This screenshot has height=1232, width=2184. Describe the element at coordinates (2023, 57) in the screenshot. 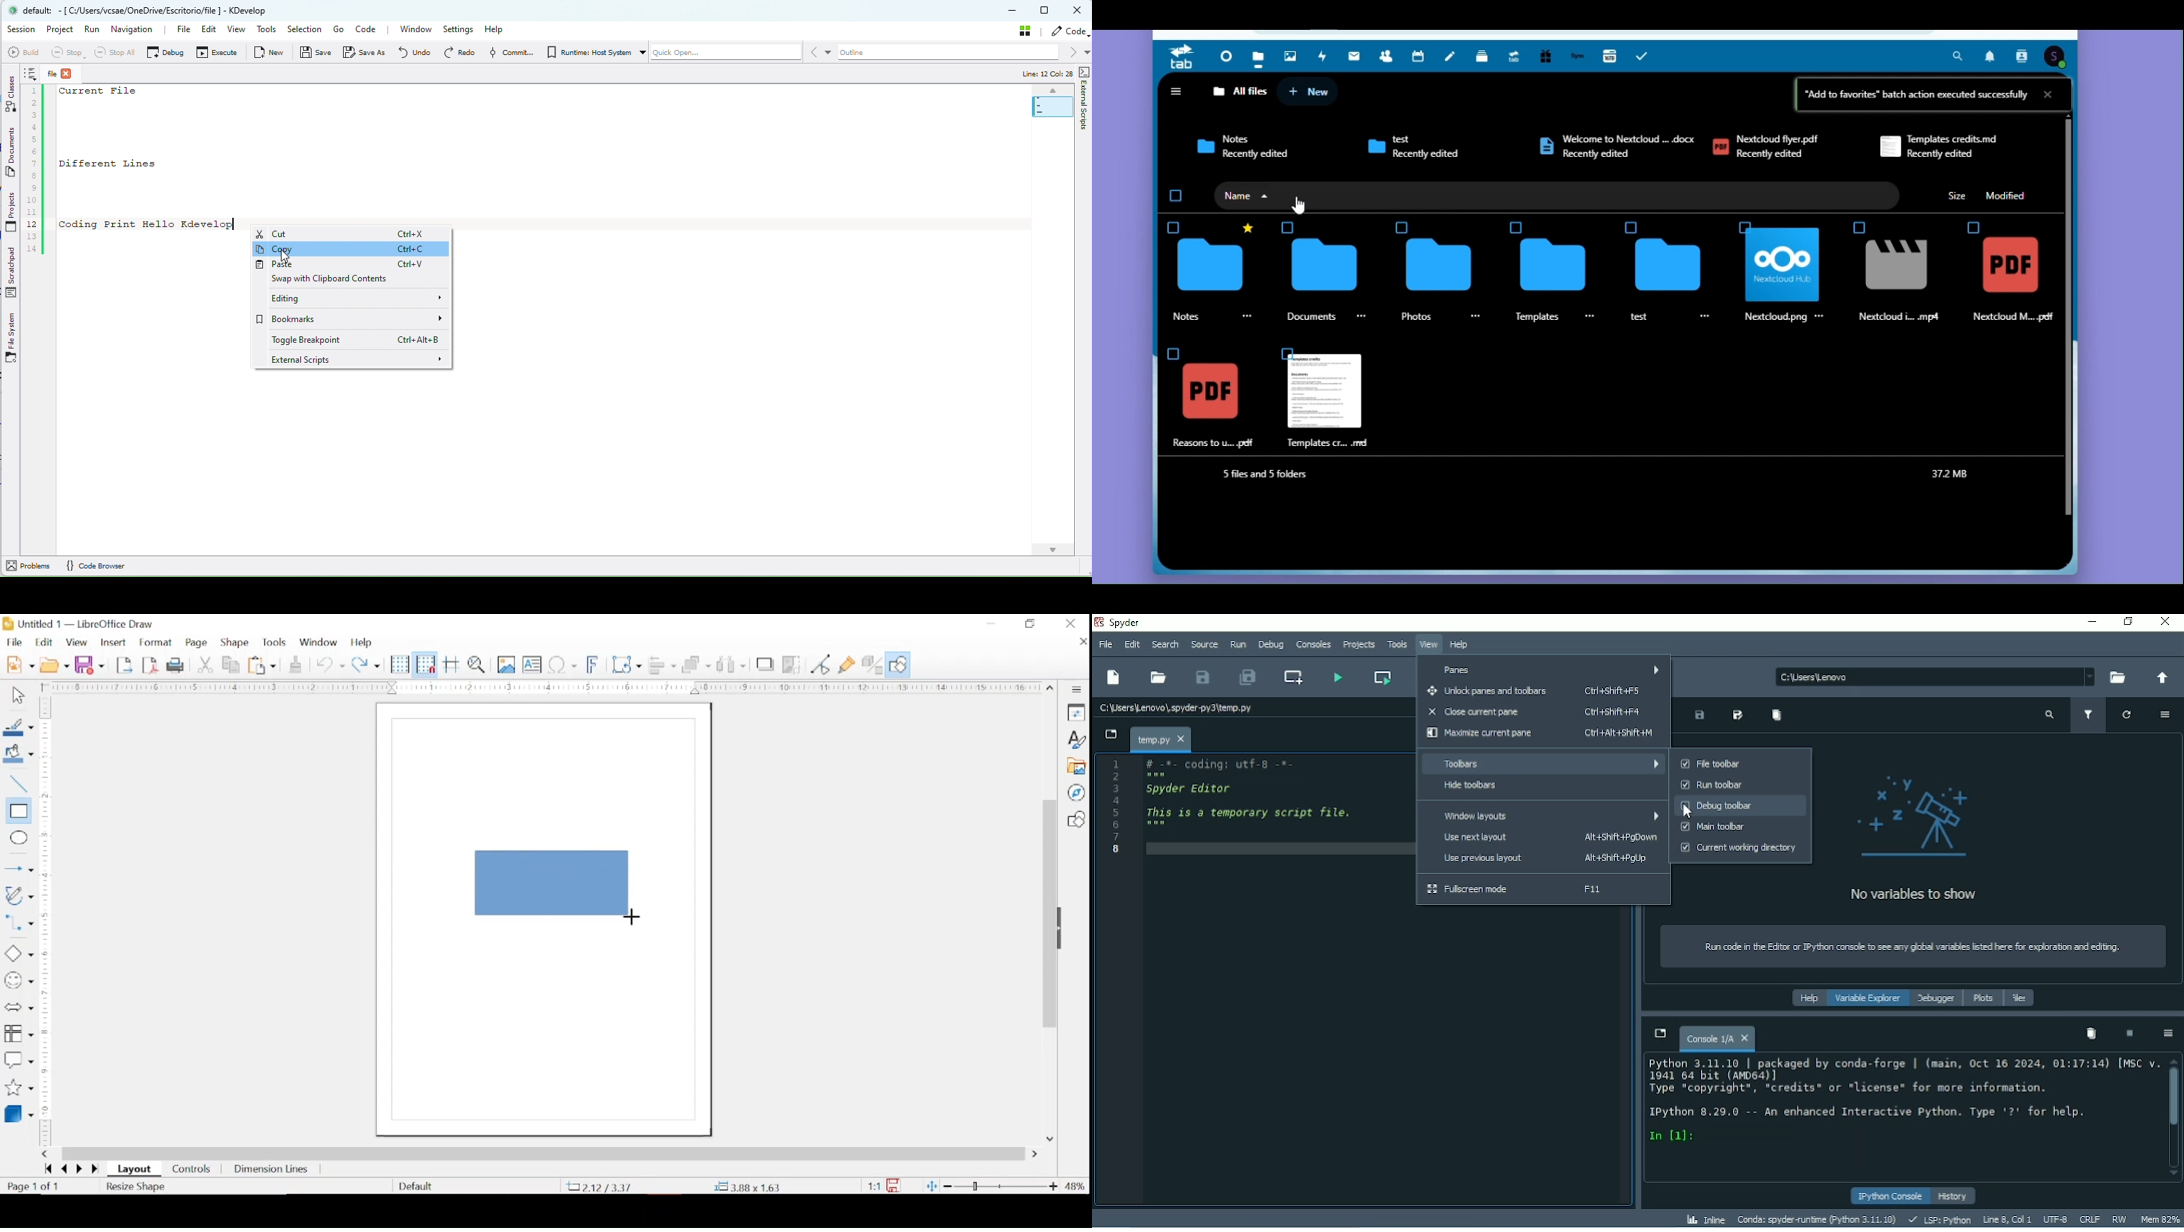

I see `Contact Search` at that location.